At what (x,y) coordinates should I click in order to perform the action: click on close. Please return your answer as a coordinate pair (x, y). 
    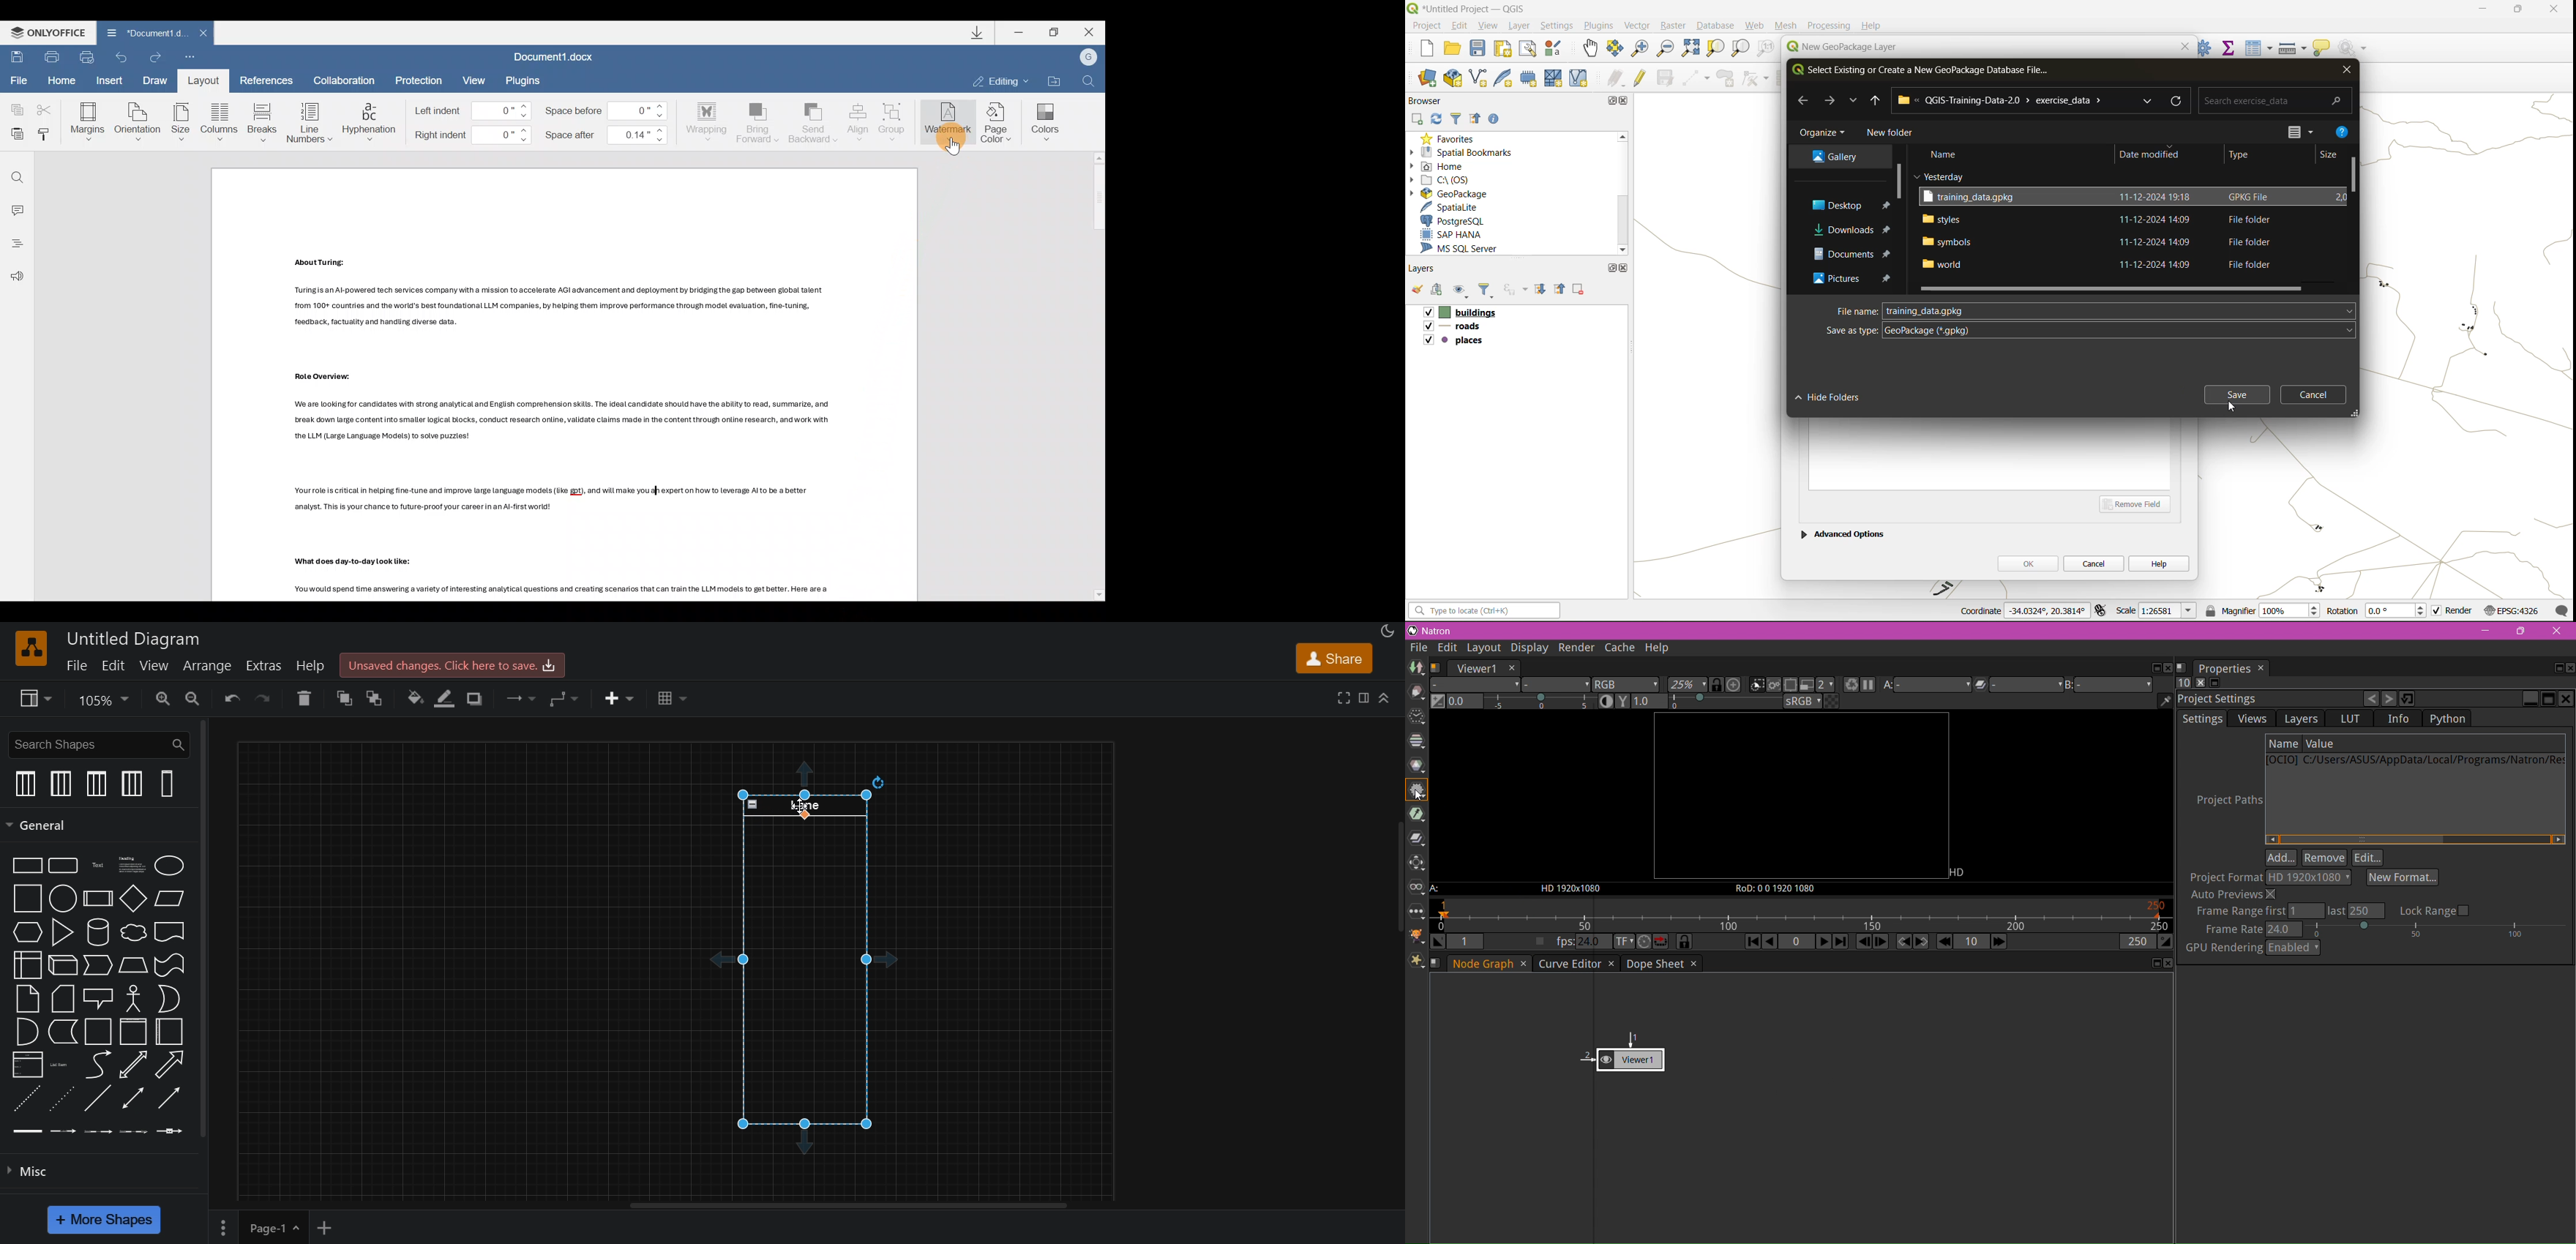
    Looking at the image, I should click on (2346, 72).